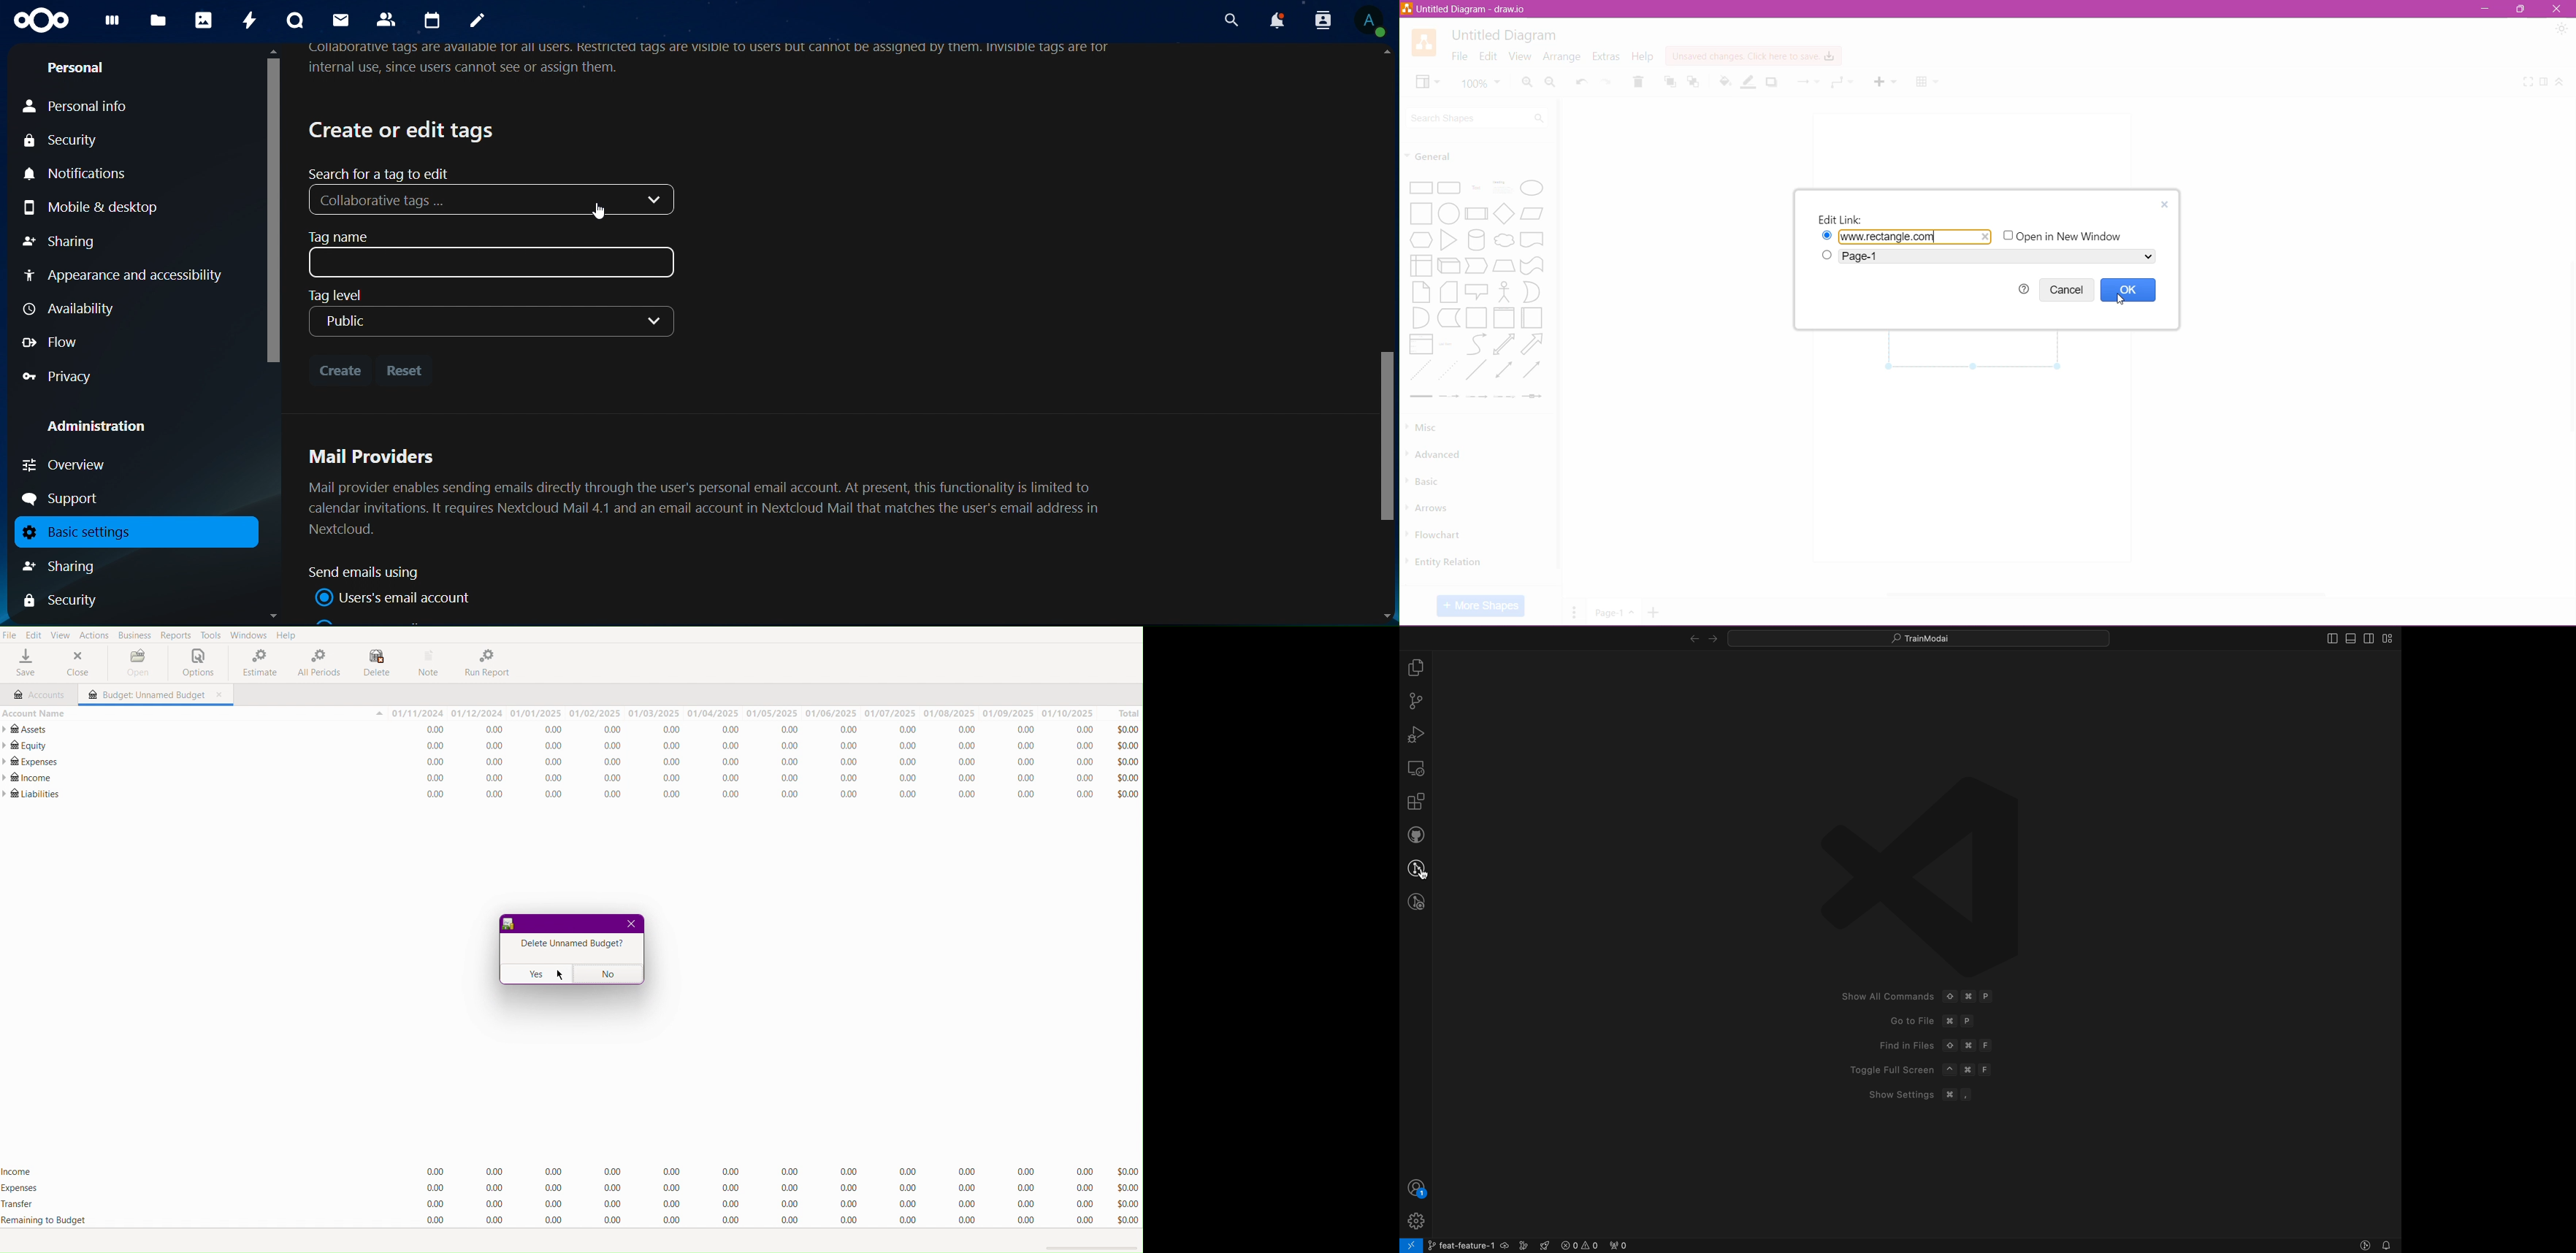 The width and height of the screenshot is (2576, 1260). Describe the element at coordinates (1443, 156) in the screenshot. I see `general` at that location.